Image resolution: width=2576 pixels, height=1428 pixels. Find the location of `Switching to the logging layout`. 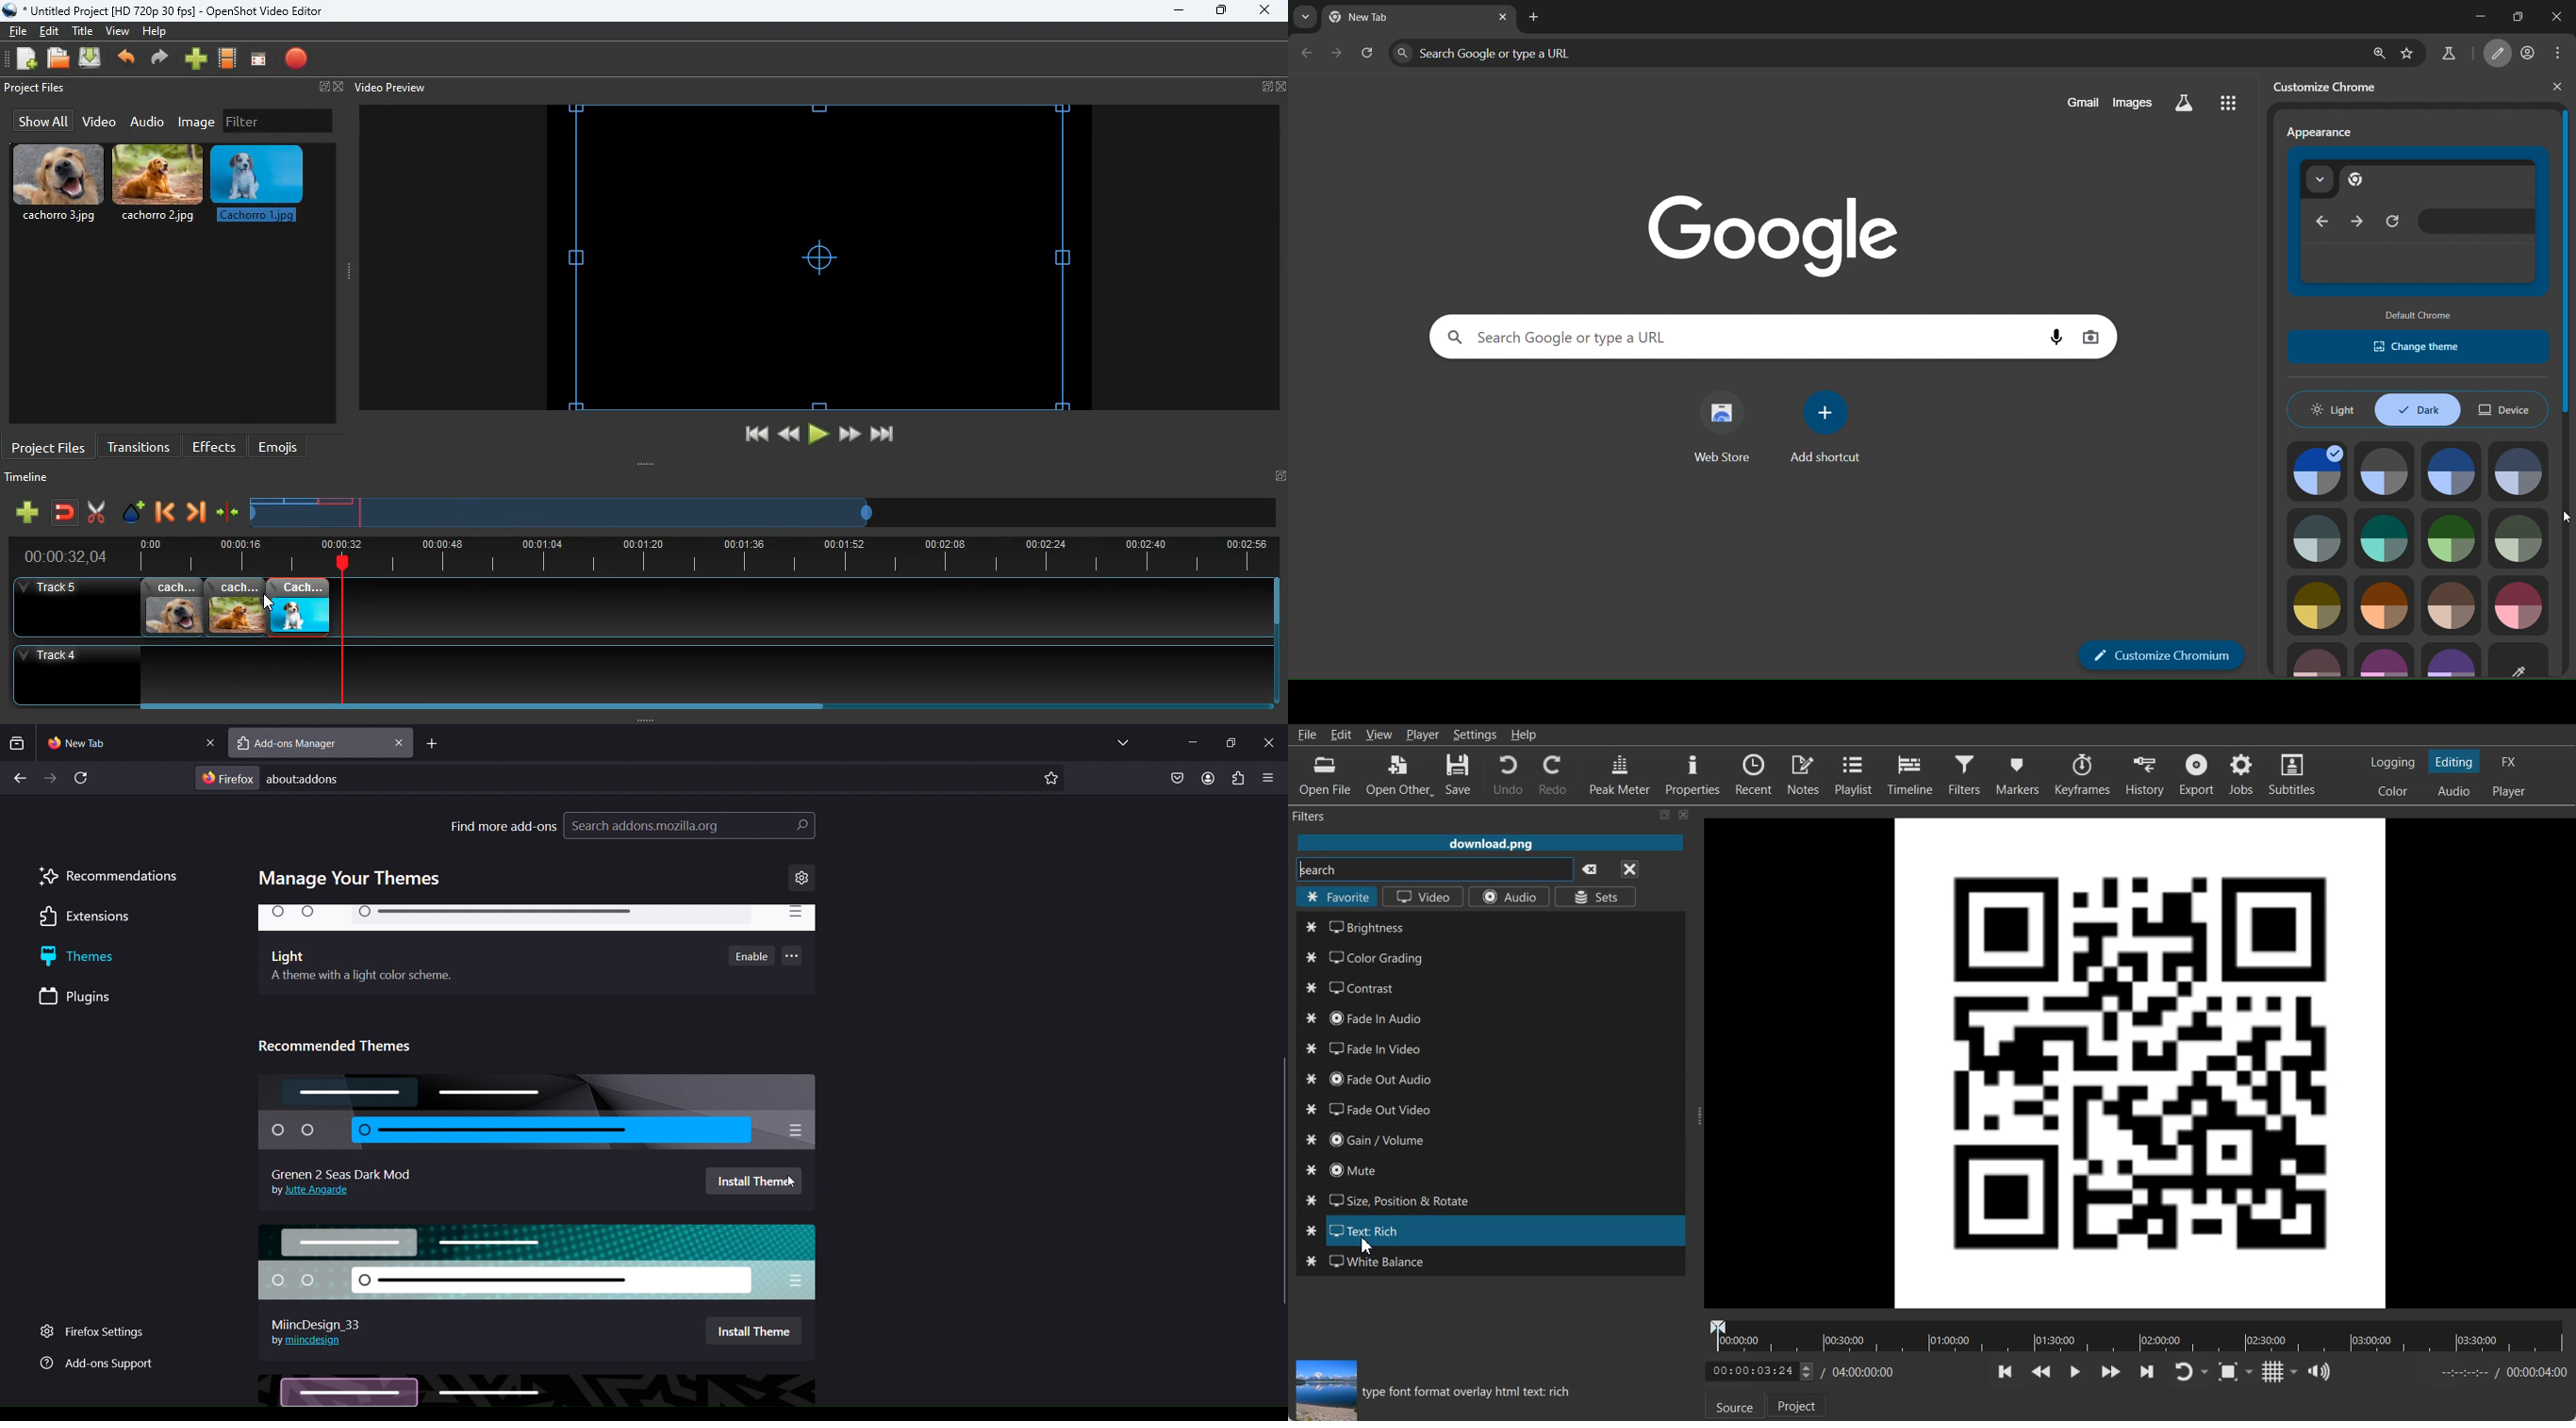

Switching to the logging layout is located at coordinates (2393, 762).